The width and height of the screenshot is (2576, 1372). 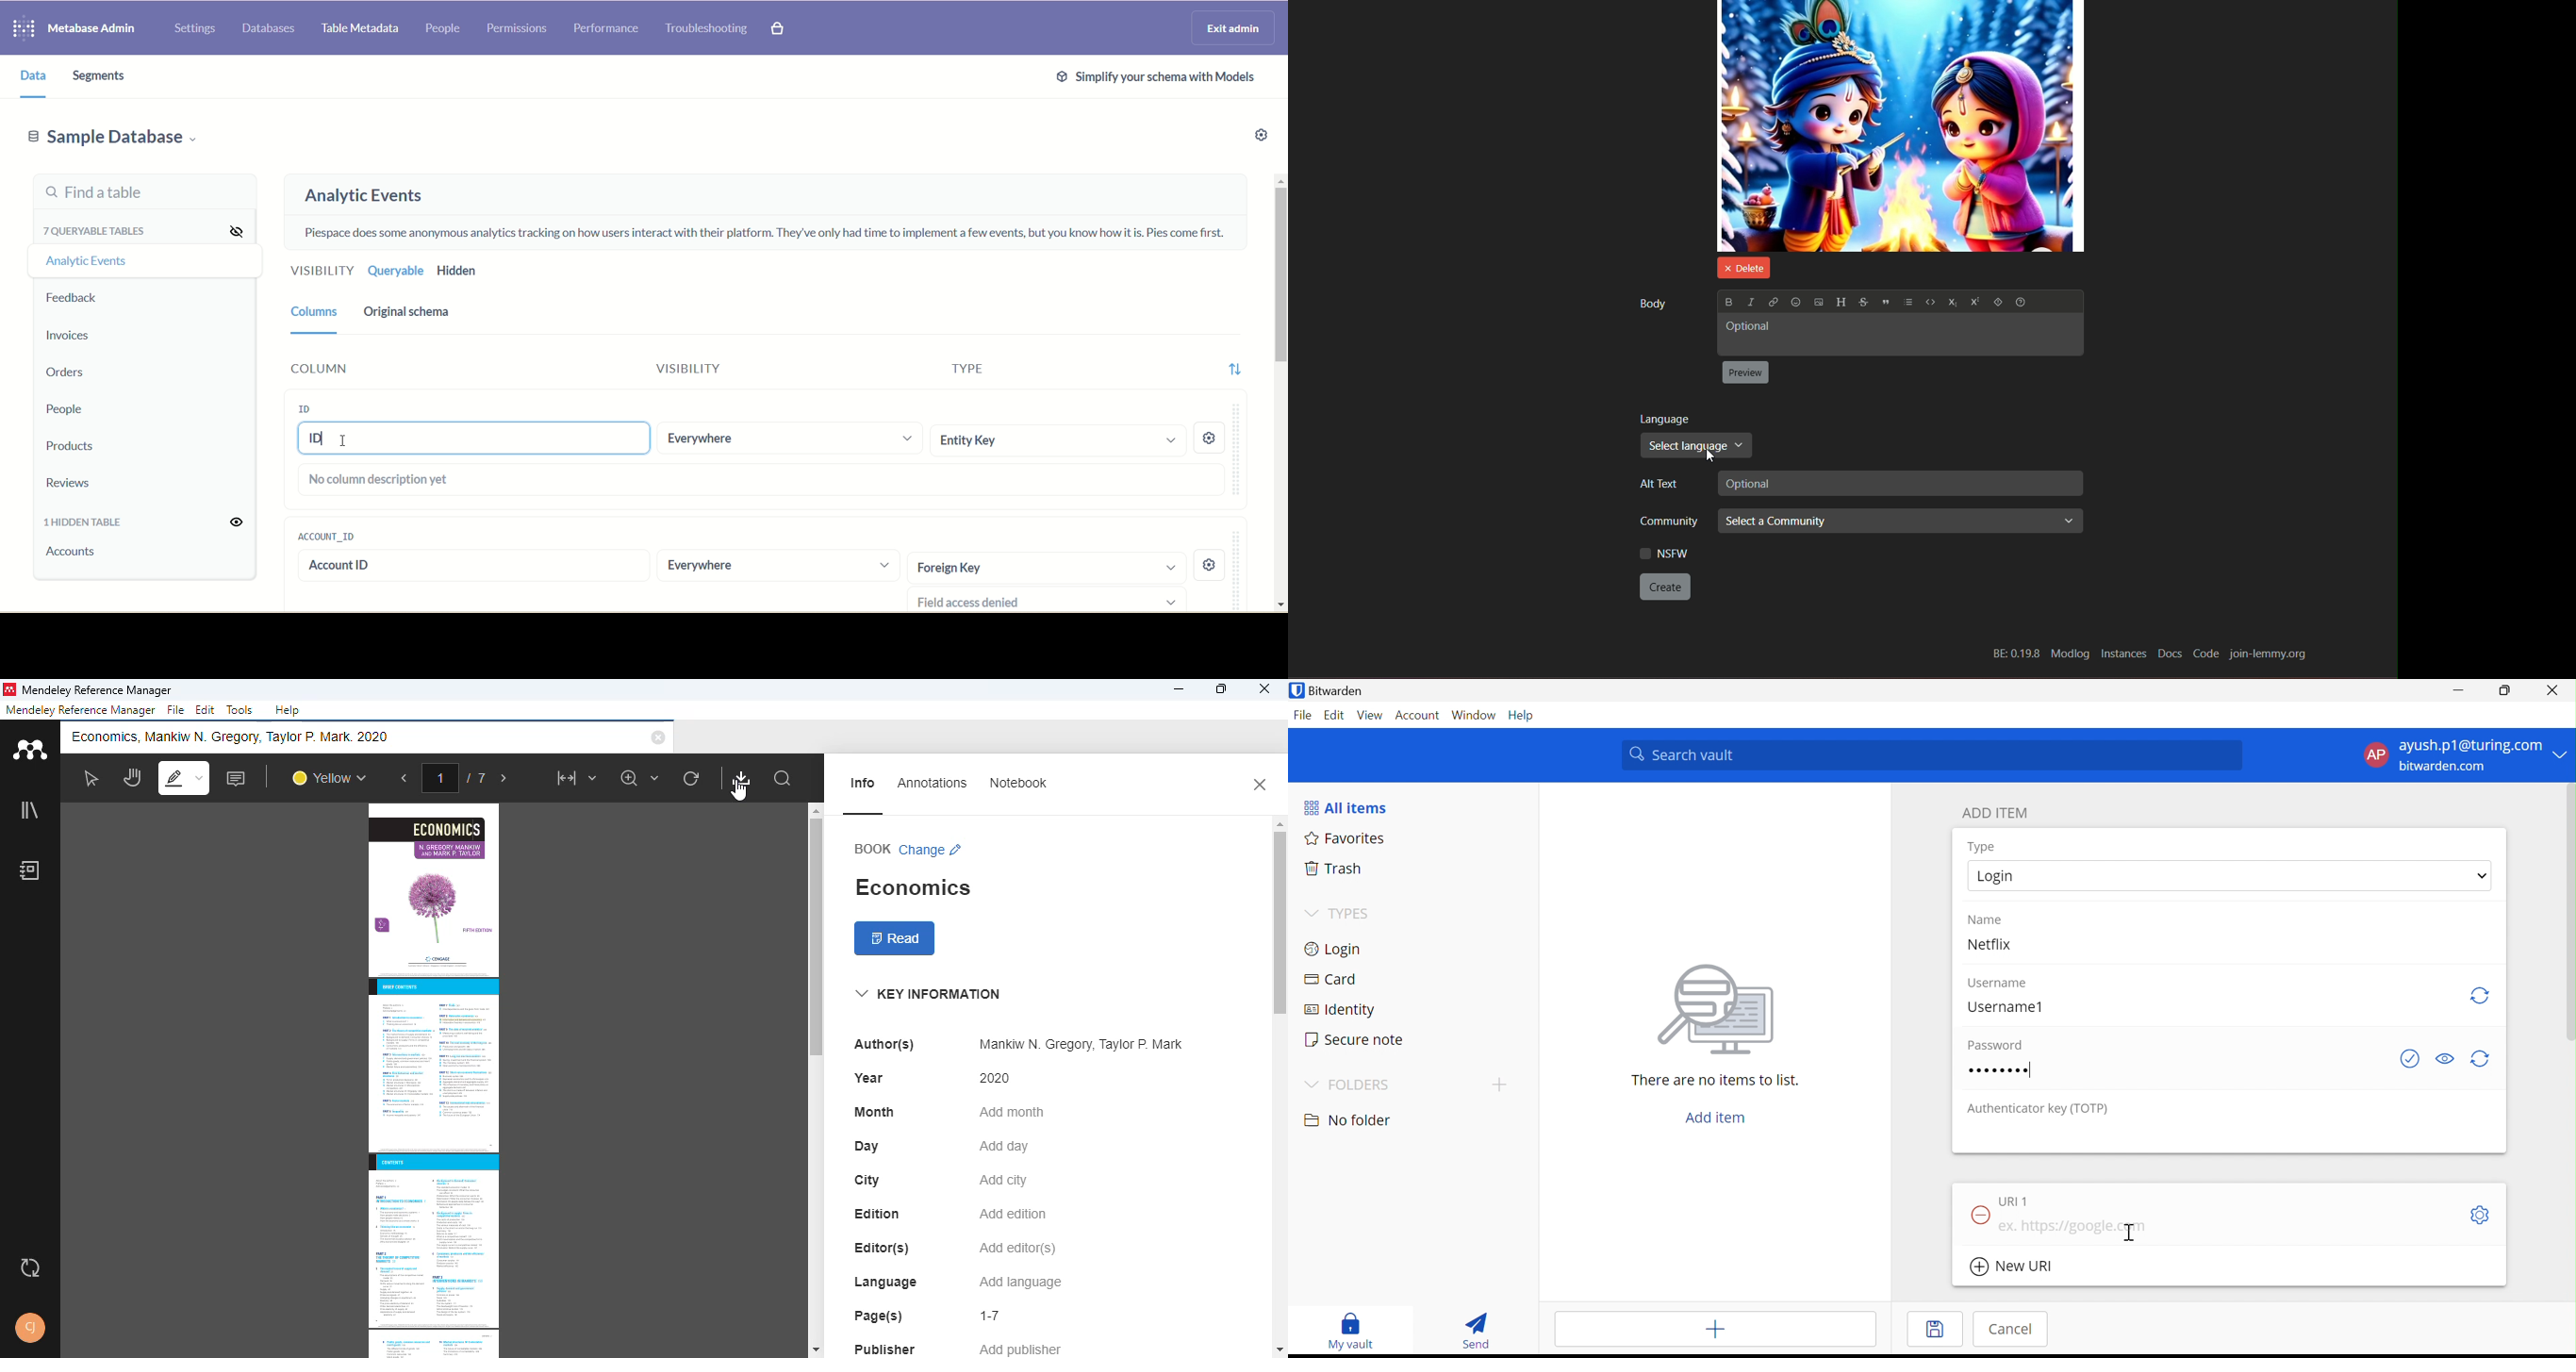 I want to click on Refresh, so click(x=2482, y=997).